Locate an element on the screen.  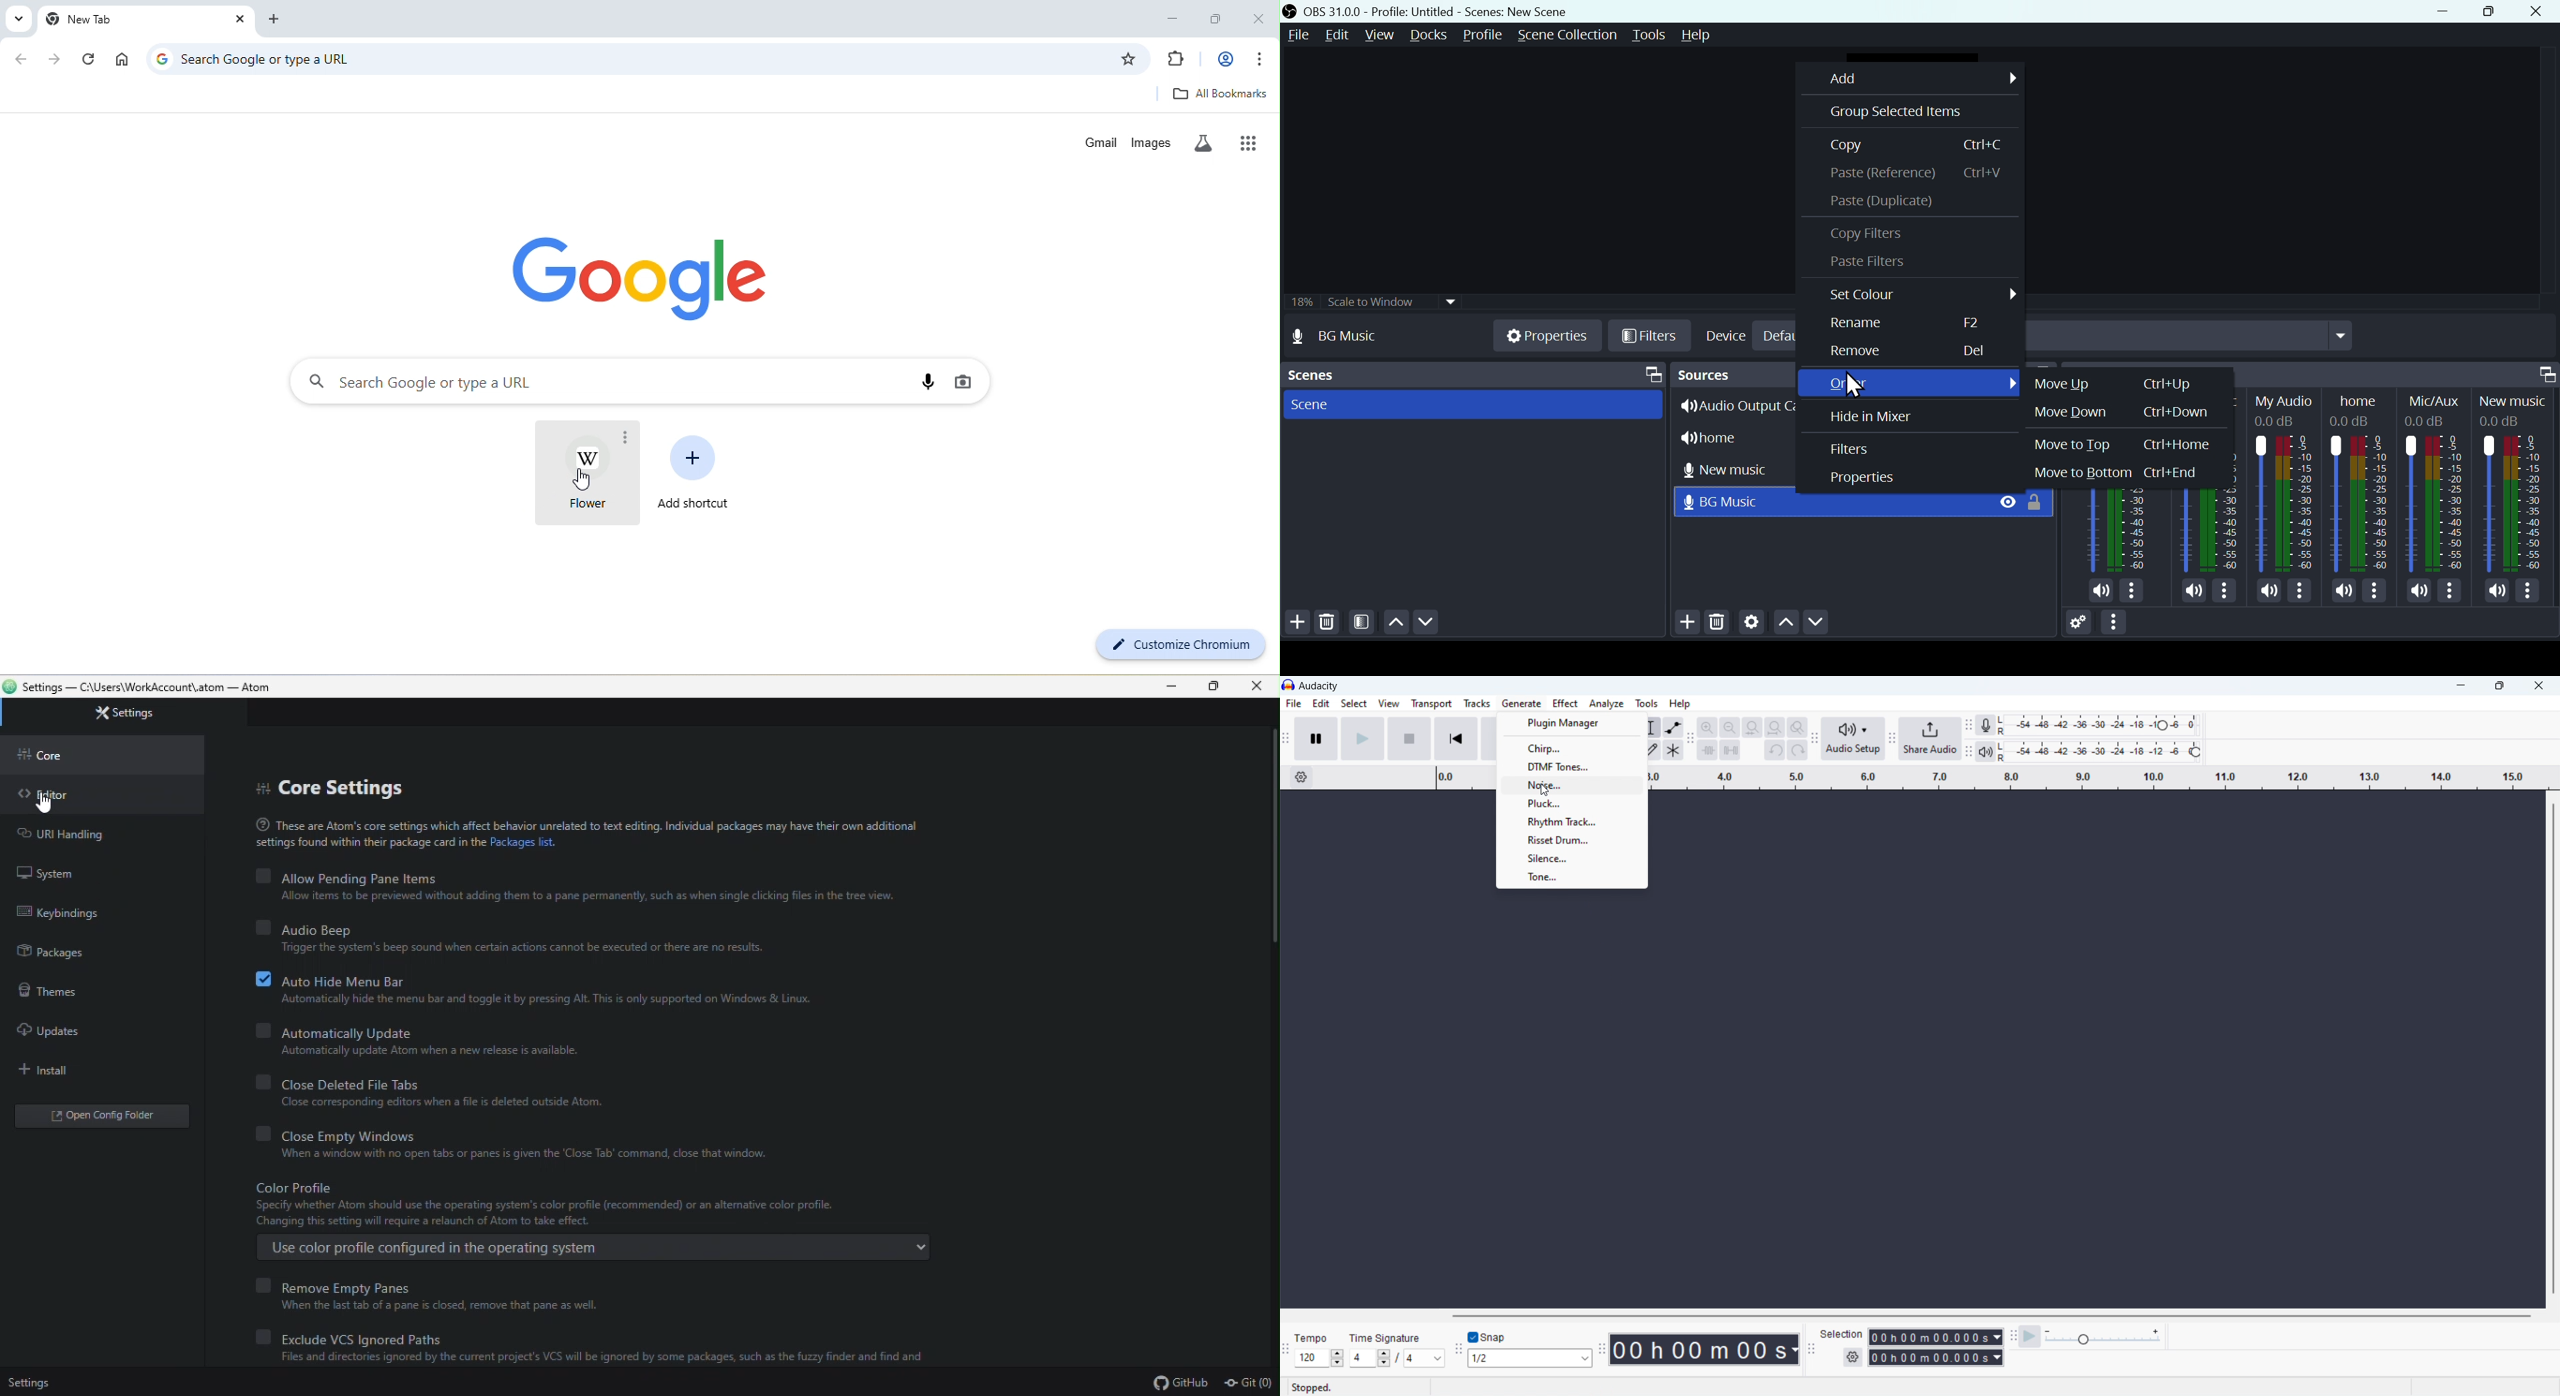
logo is located at coordinates (1289, 685).